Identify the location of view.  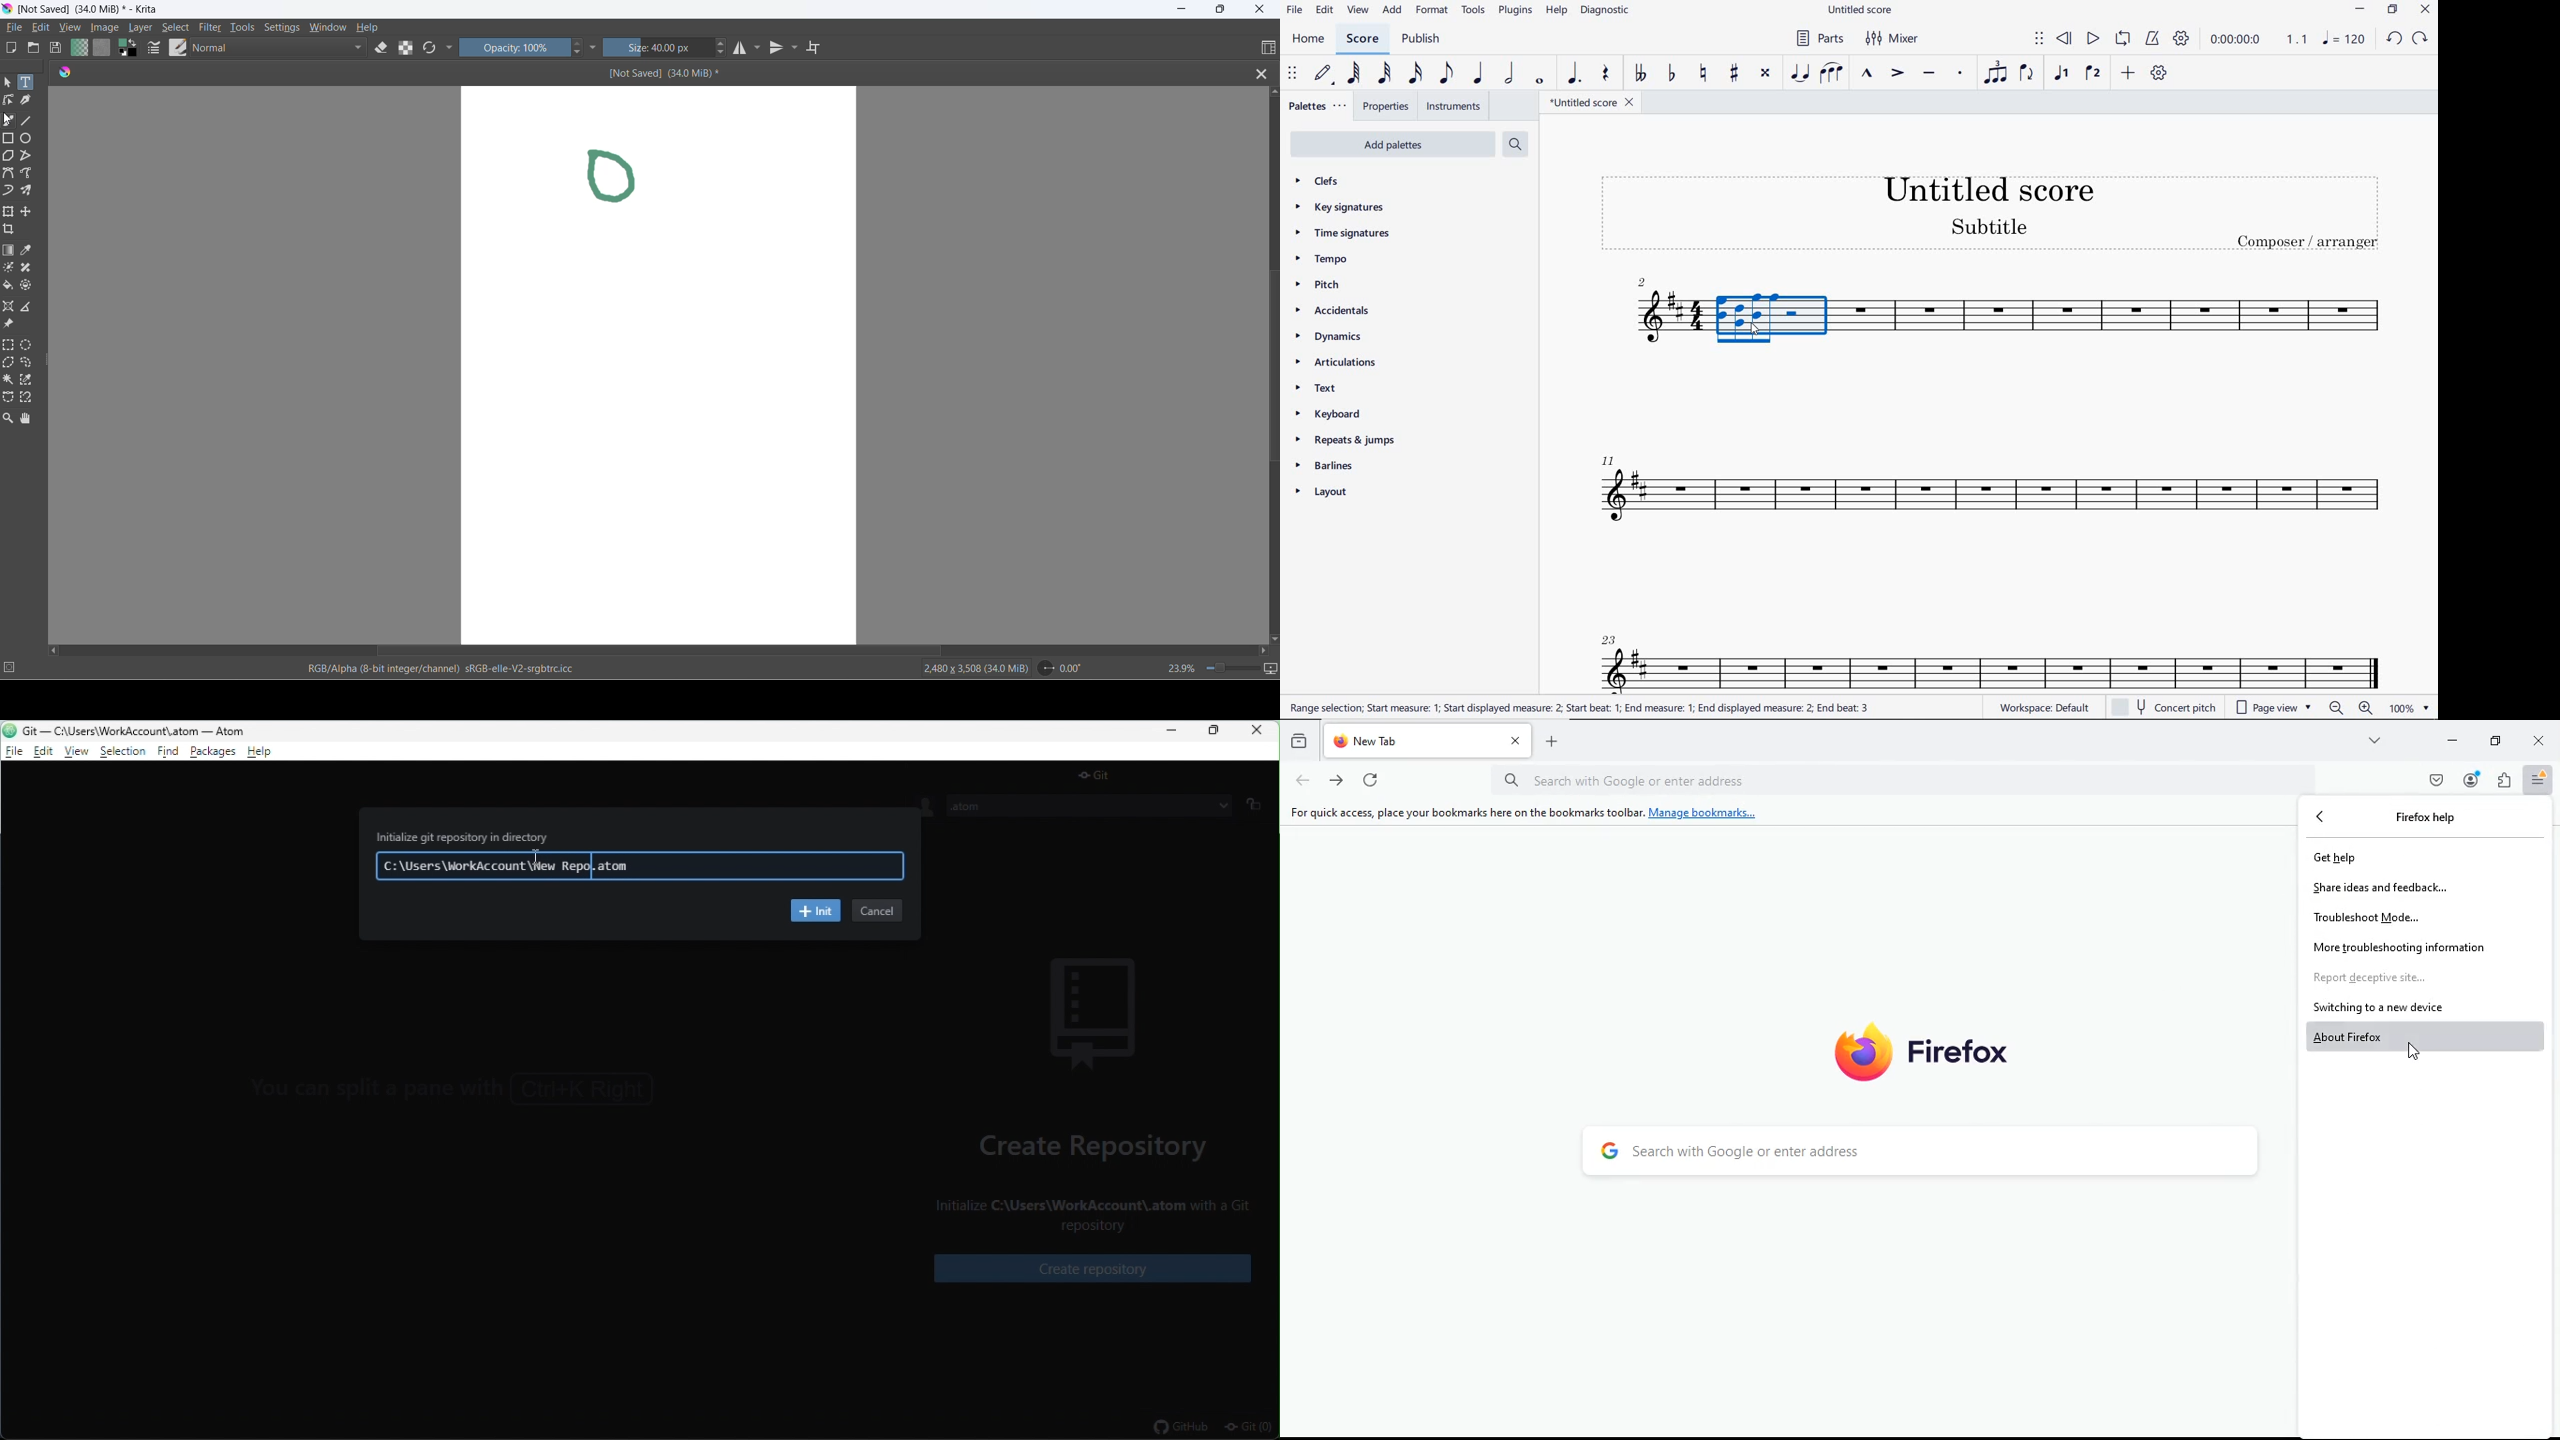
(79, 752).